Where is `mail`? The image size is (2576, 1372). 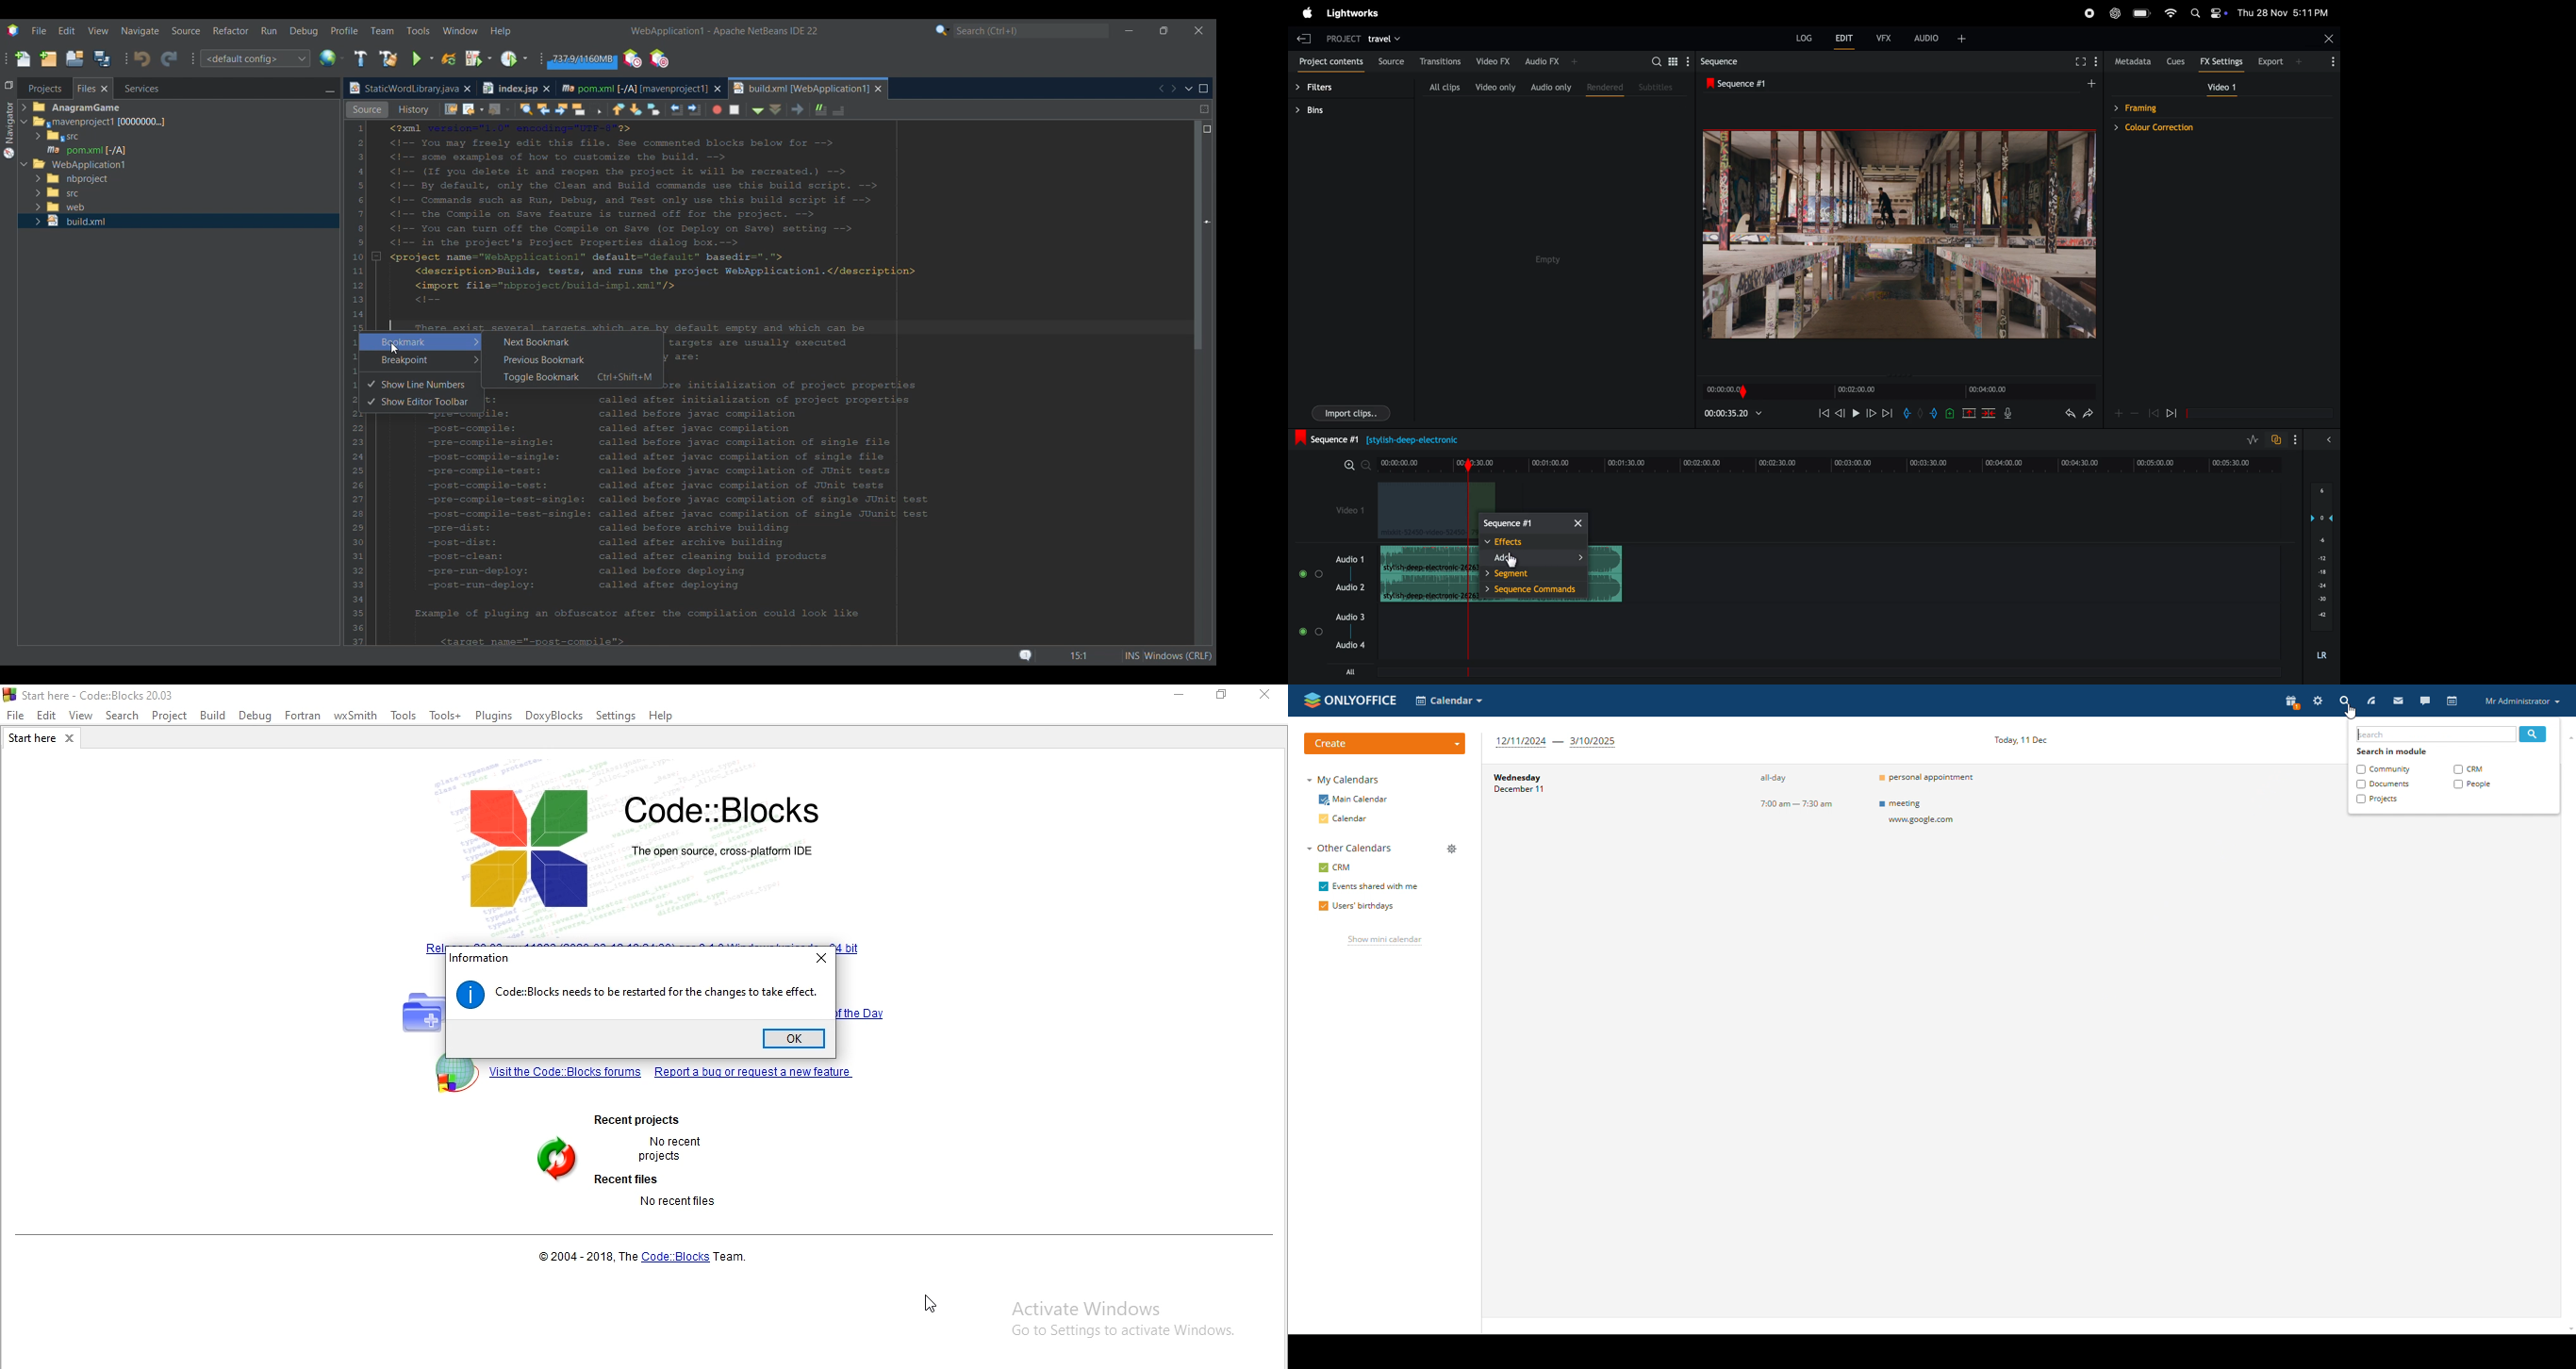 mail is located at coordinates (2397, 700).